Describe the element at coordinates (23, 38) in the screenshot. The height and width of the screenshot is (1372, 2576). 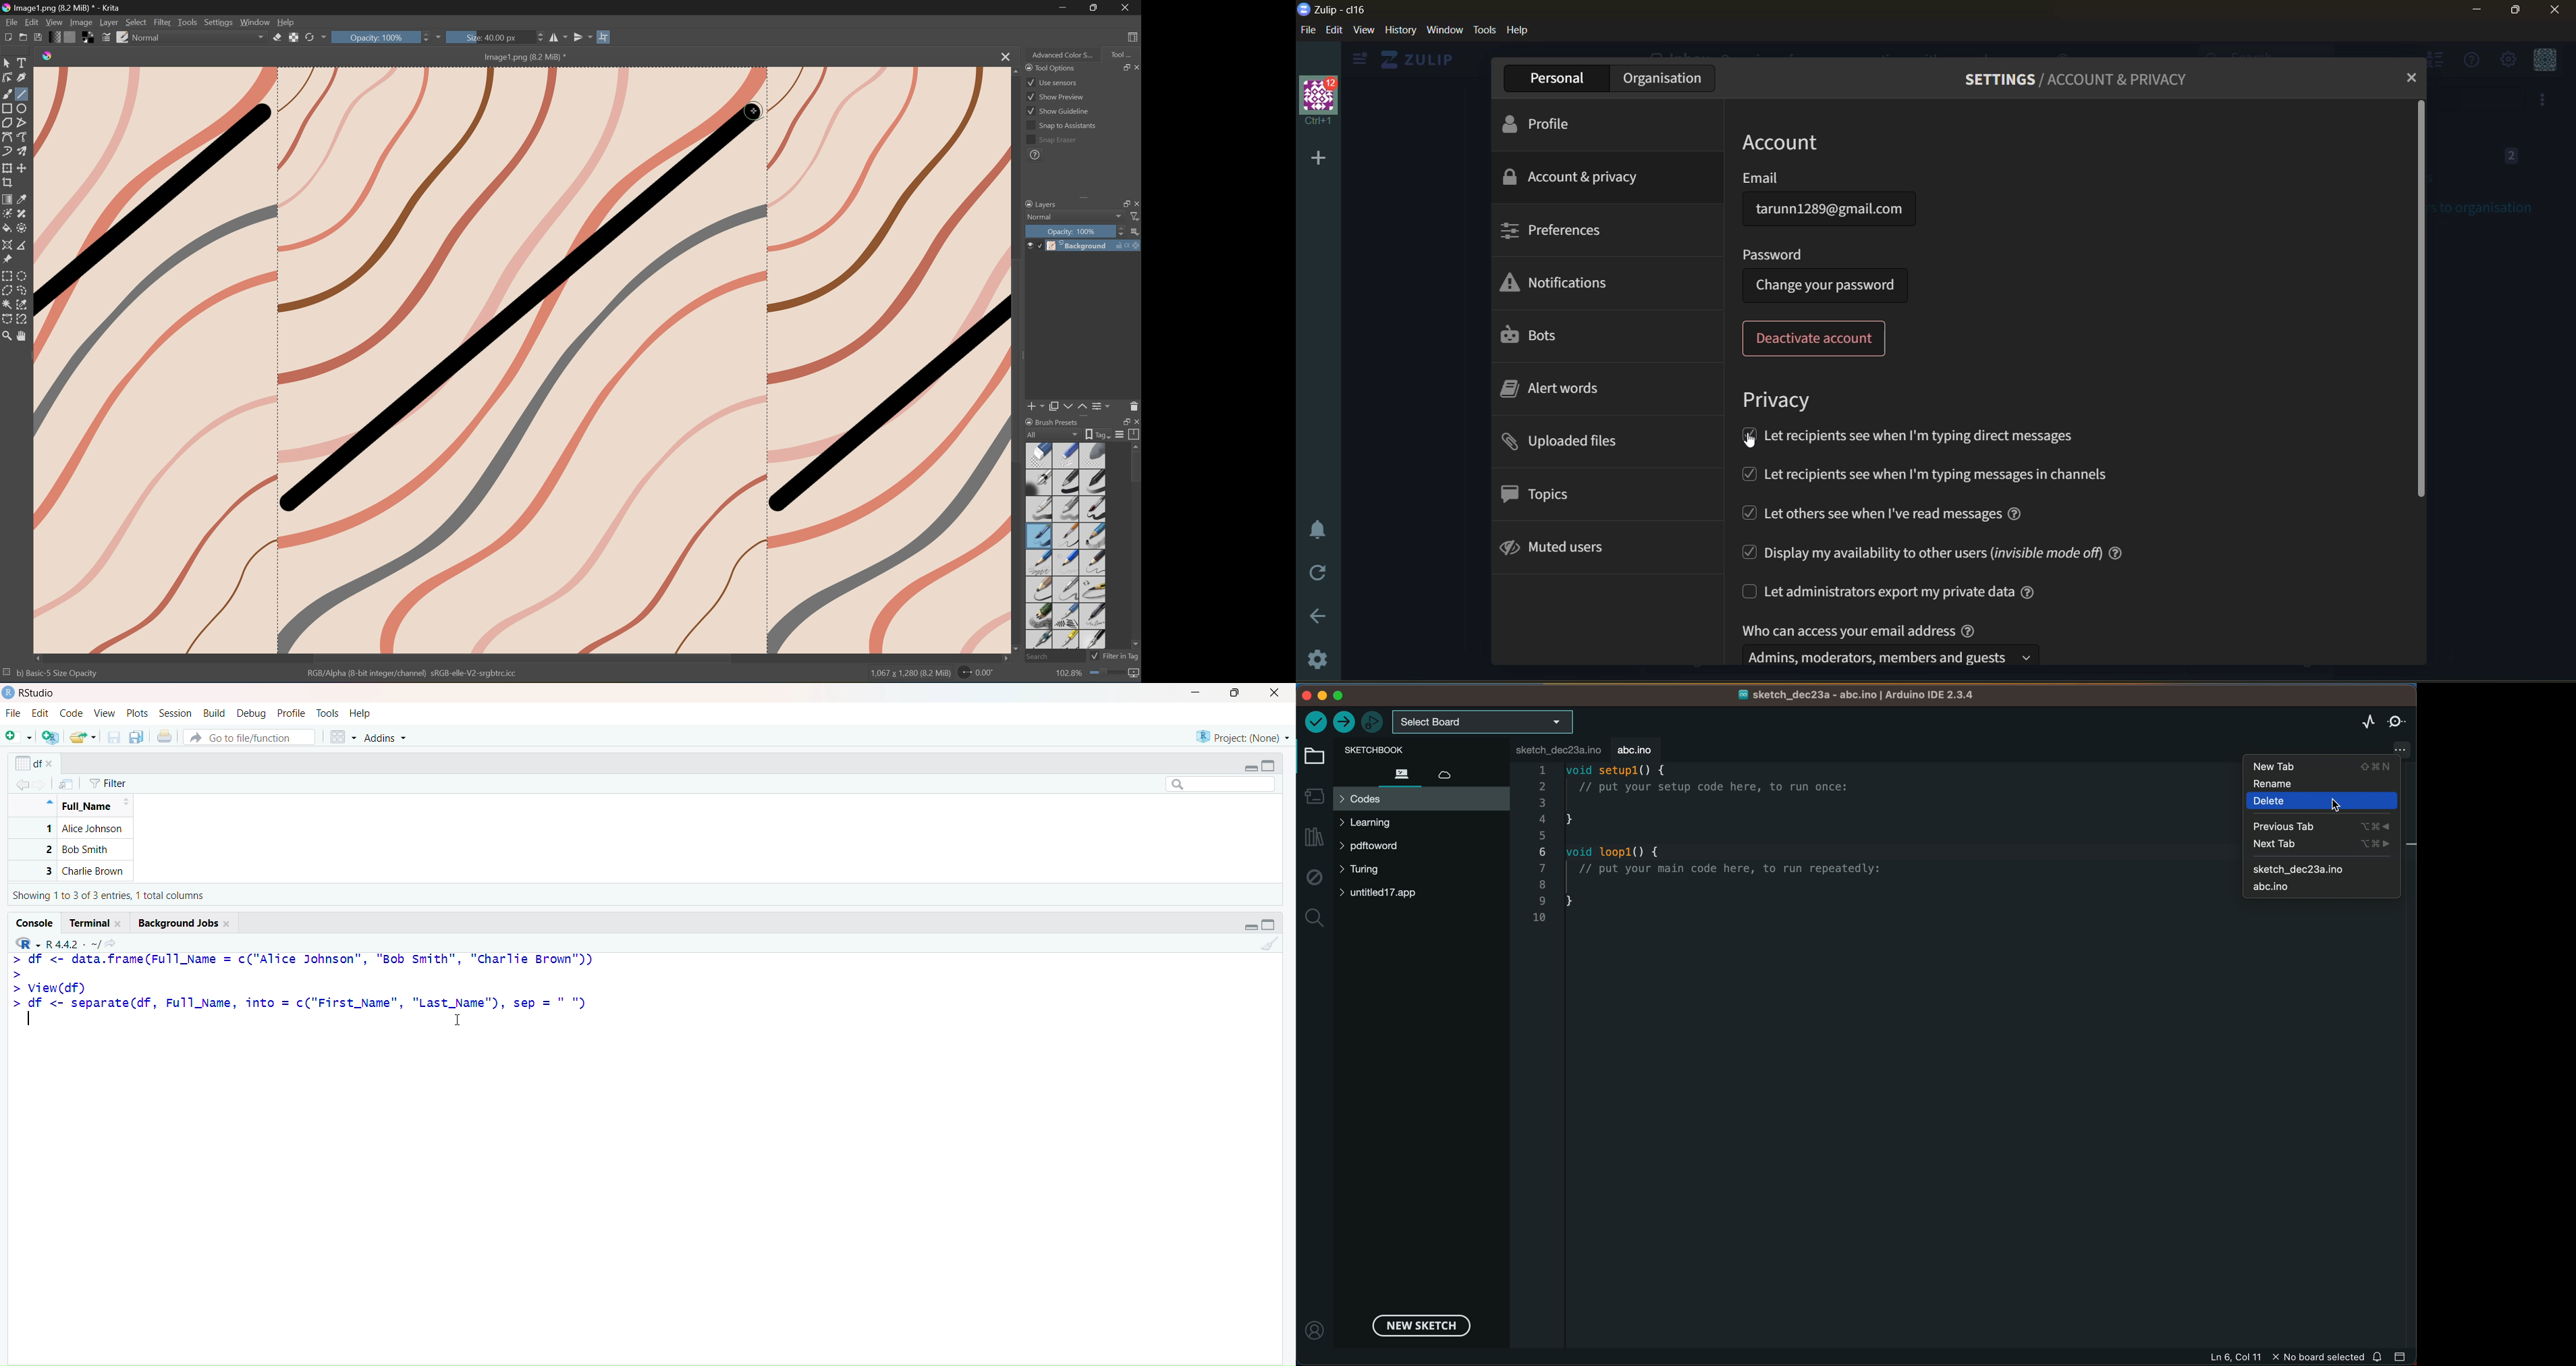
I see `Open existing document` at that location.